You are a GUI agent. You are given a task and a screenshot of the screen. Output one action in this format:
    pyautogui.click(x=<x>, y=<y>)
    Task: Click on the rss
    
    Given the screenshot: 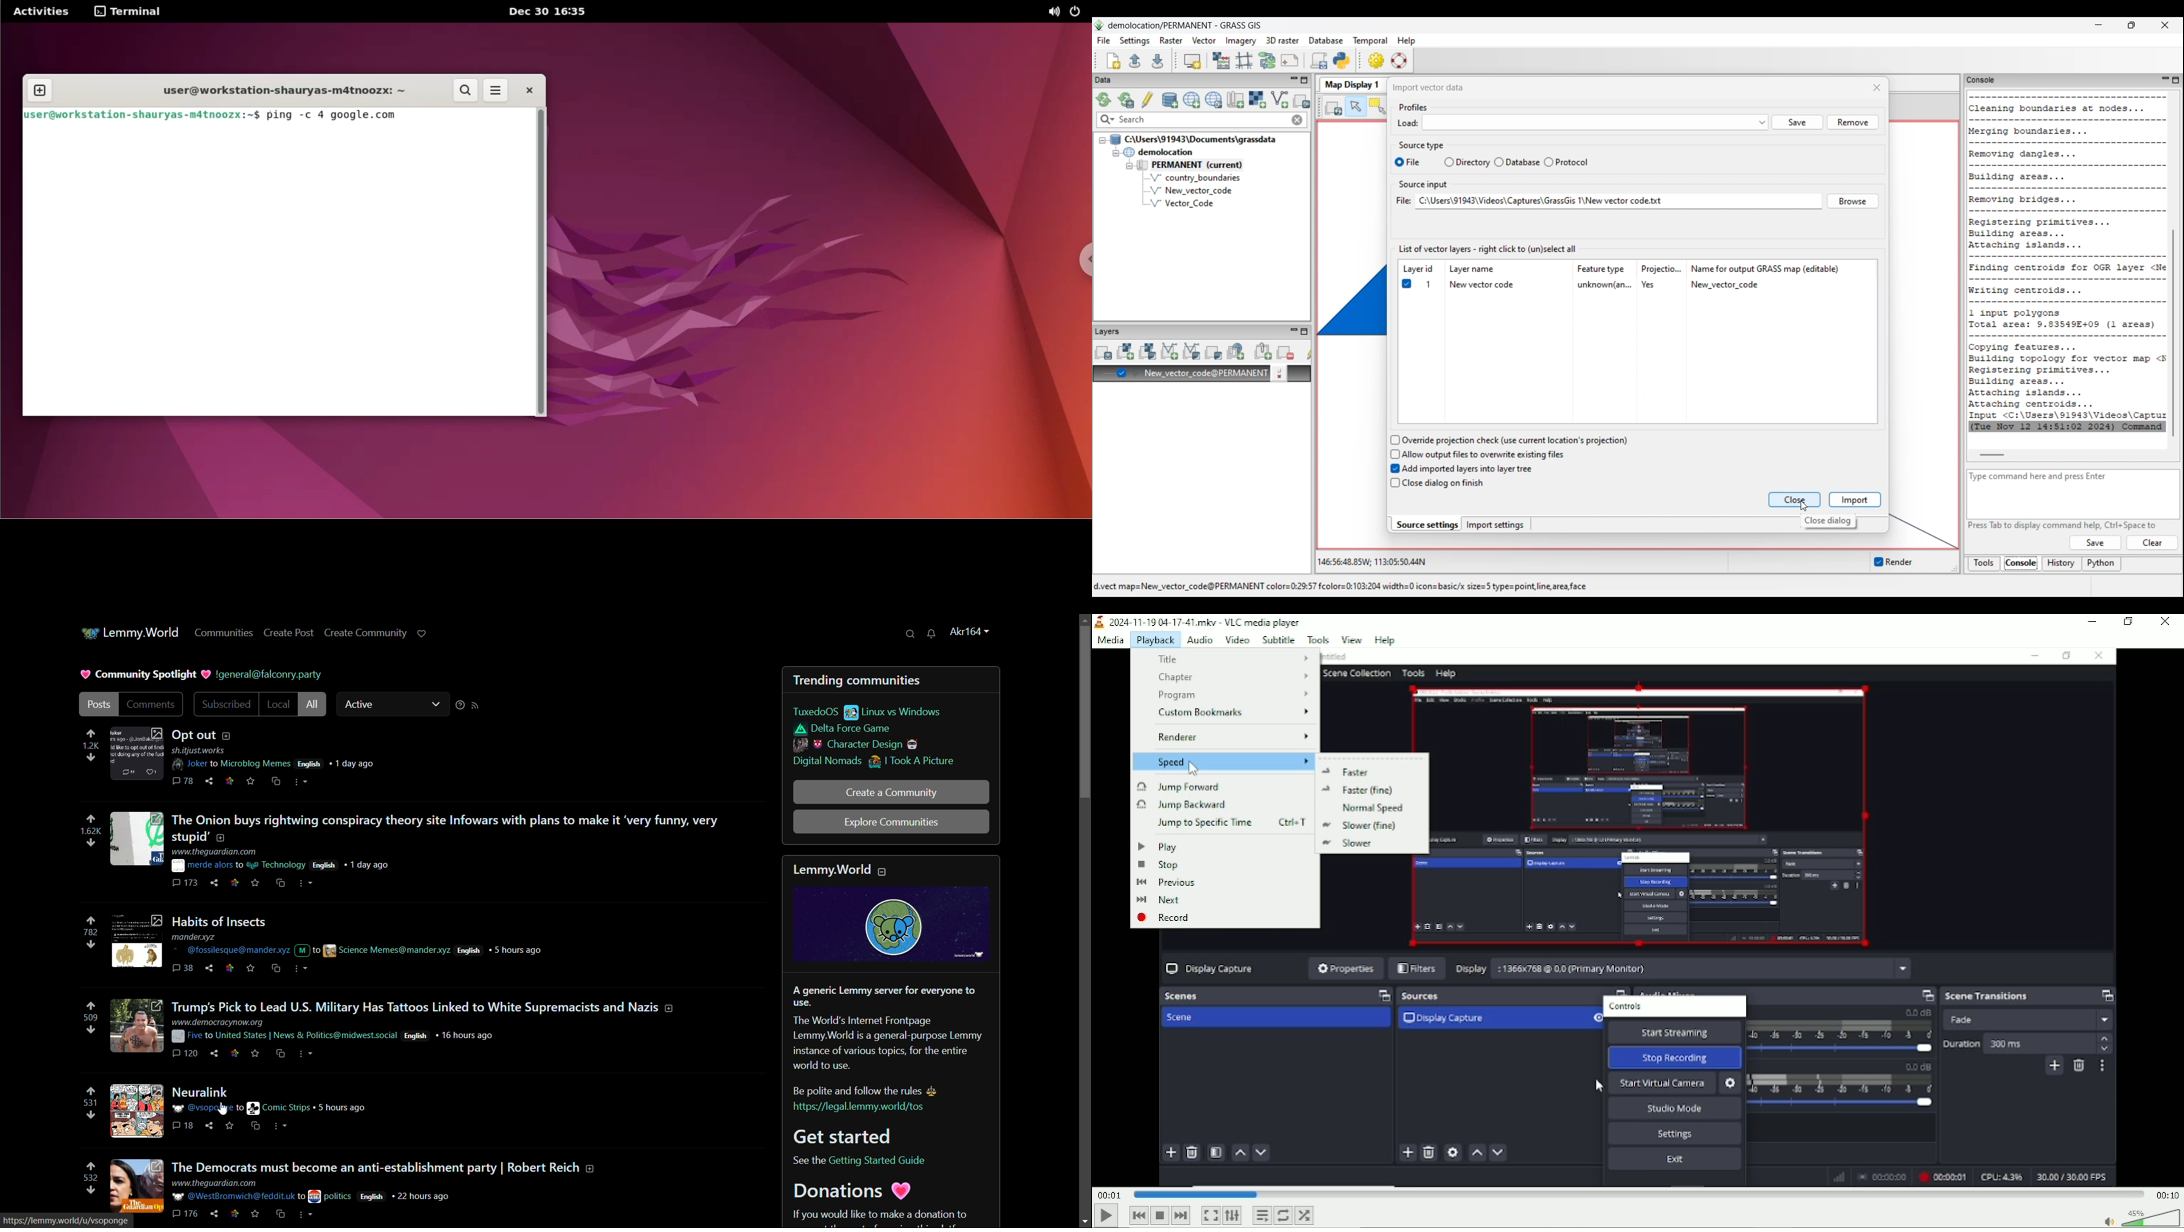 What is the action you would take?
    pyautogui.click(x=475, y=706)
    